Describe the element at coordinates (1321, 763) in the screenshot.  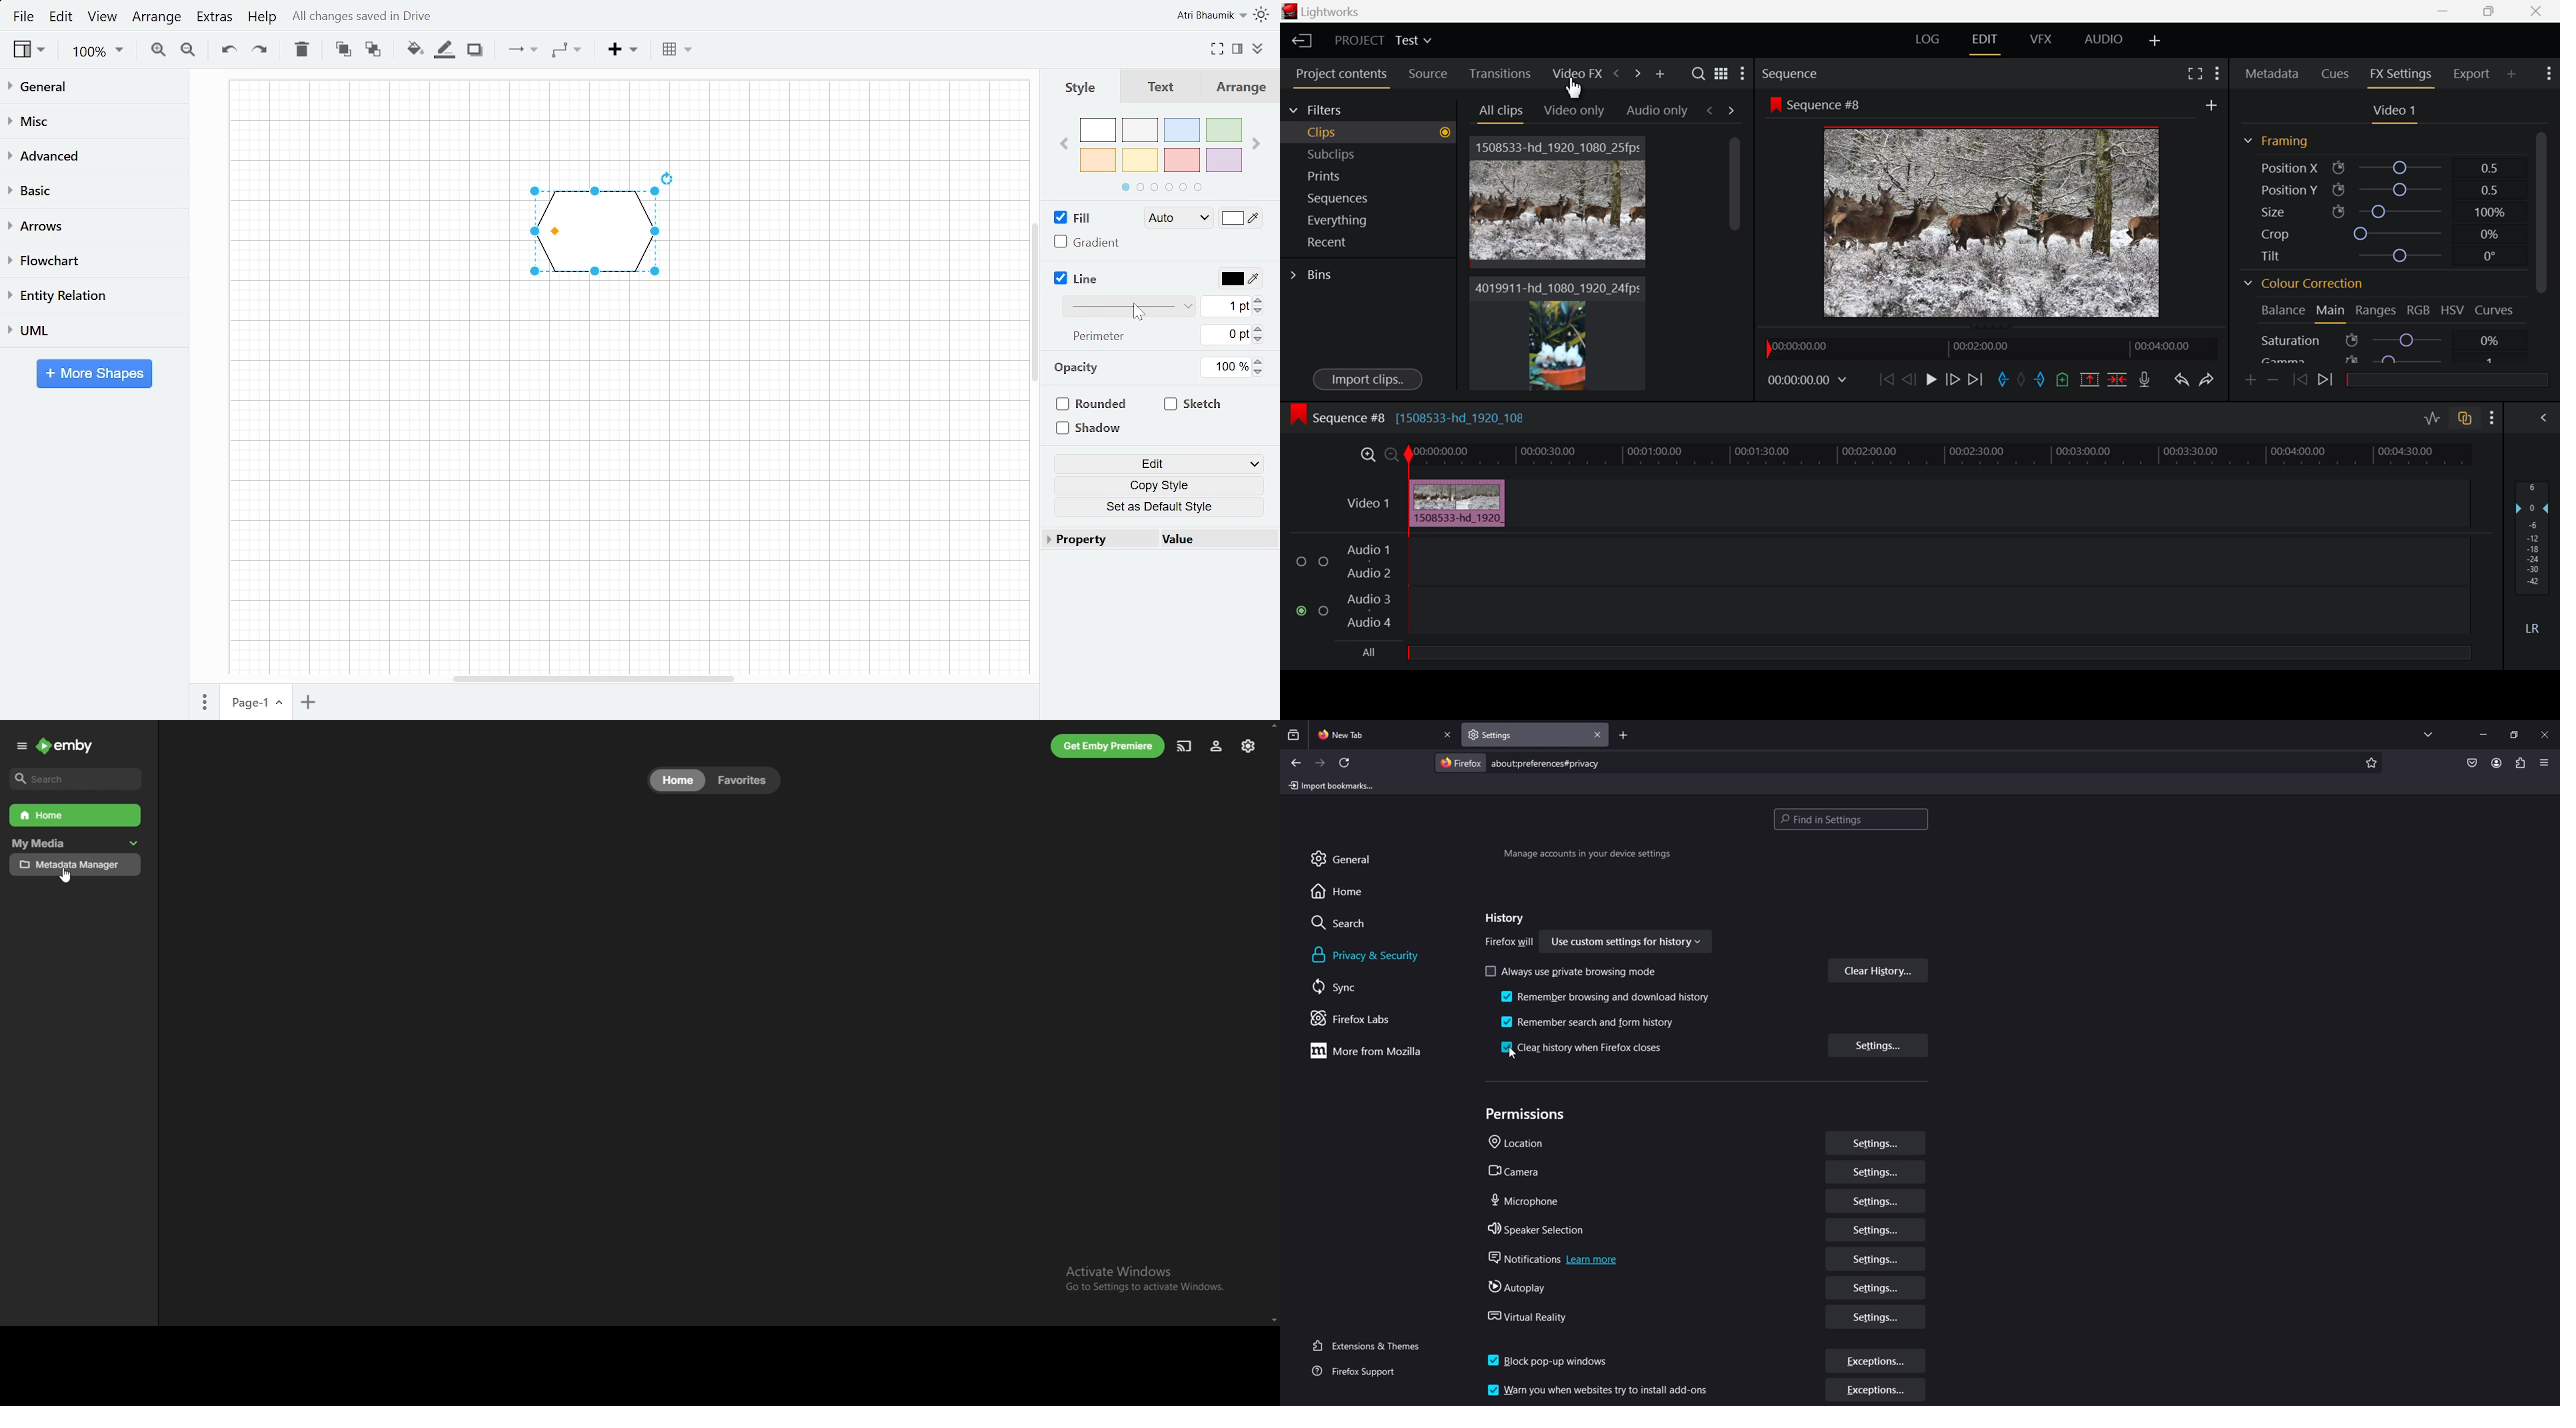
I see `forward` at that location.